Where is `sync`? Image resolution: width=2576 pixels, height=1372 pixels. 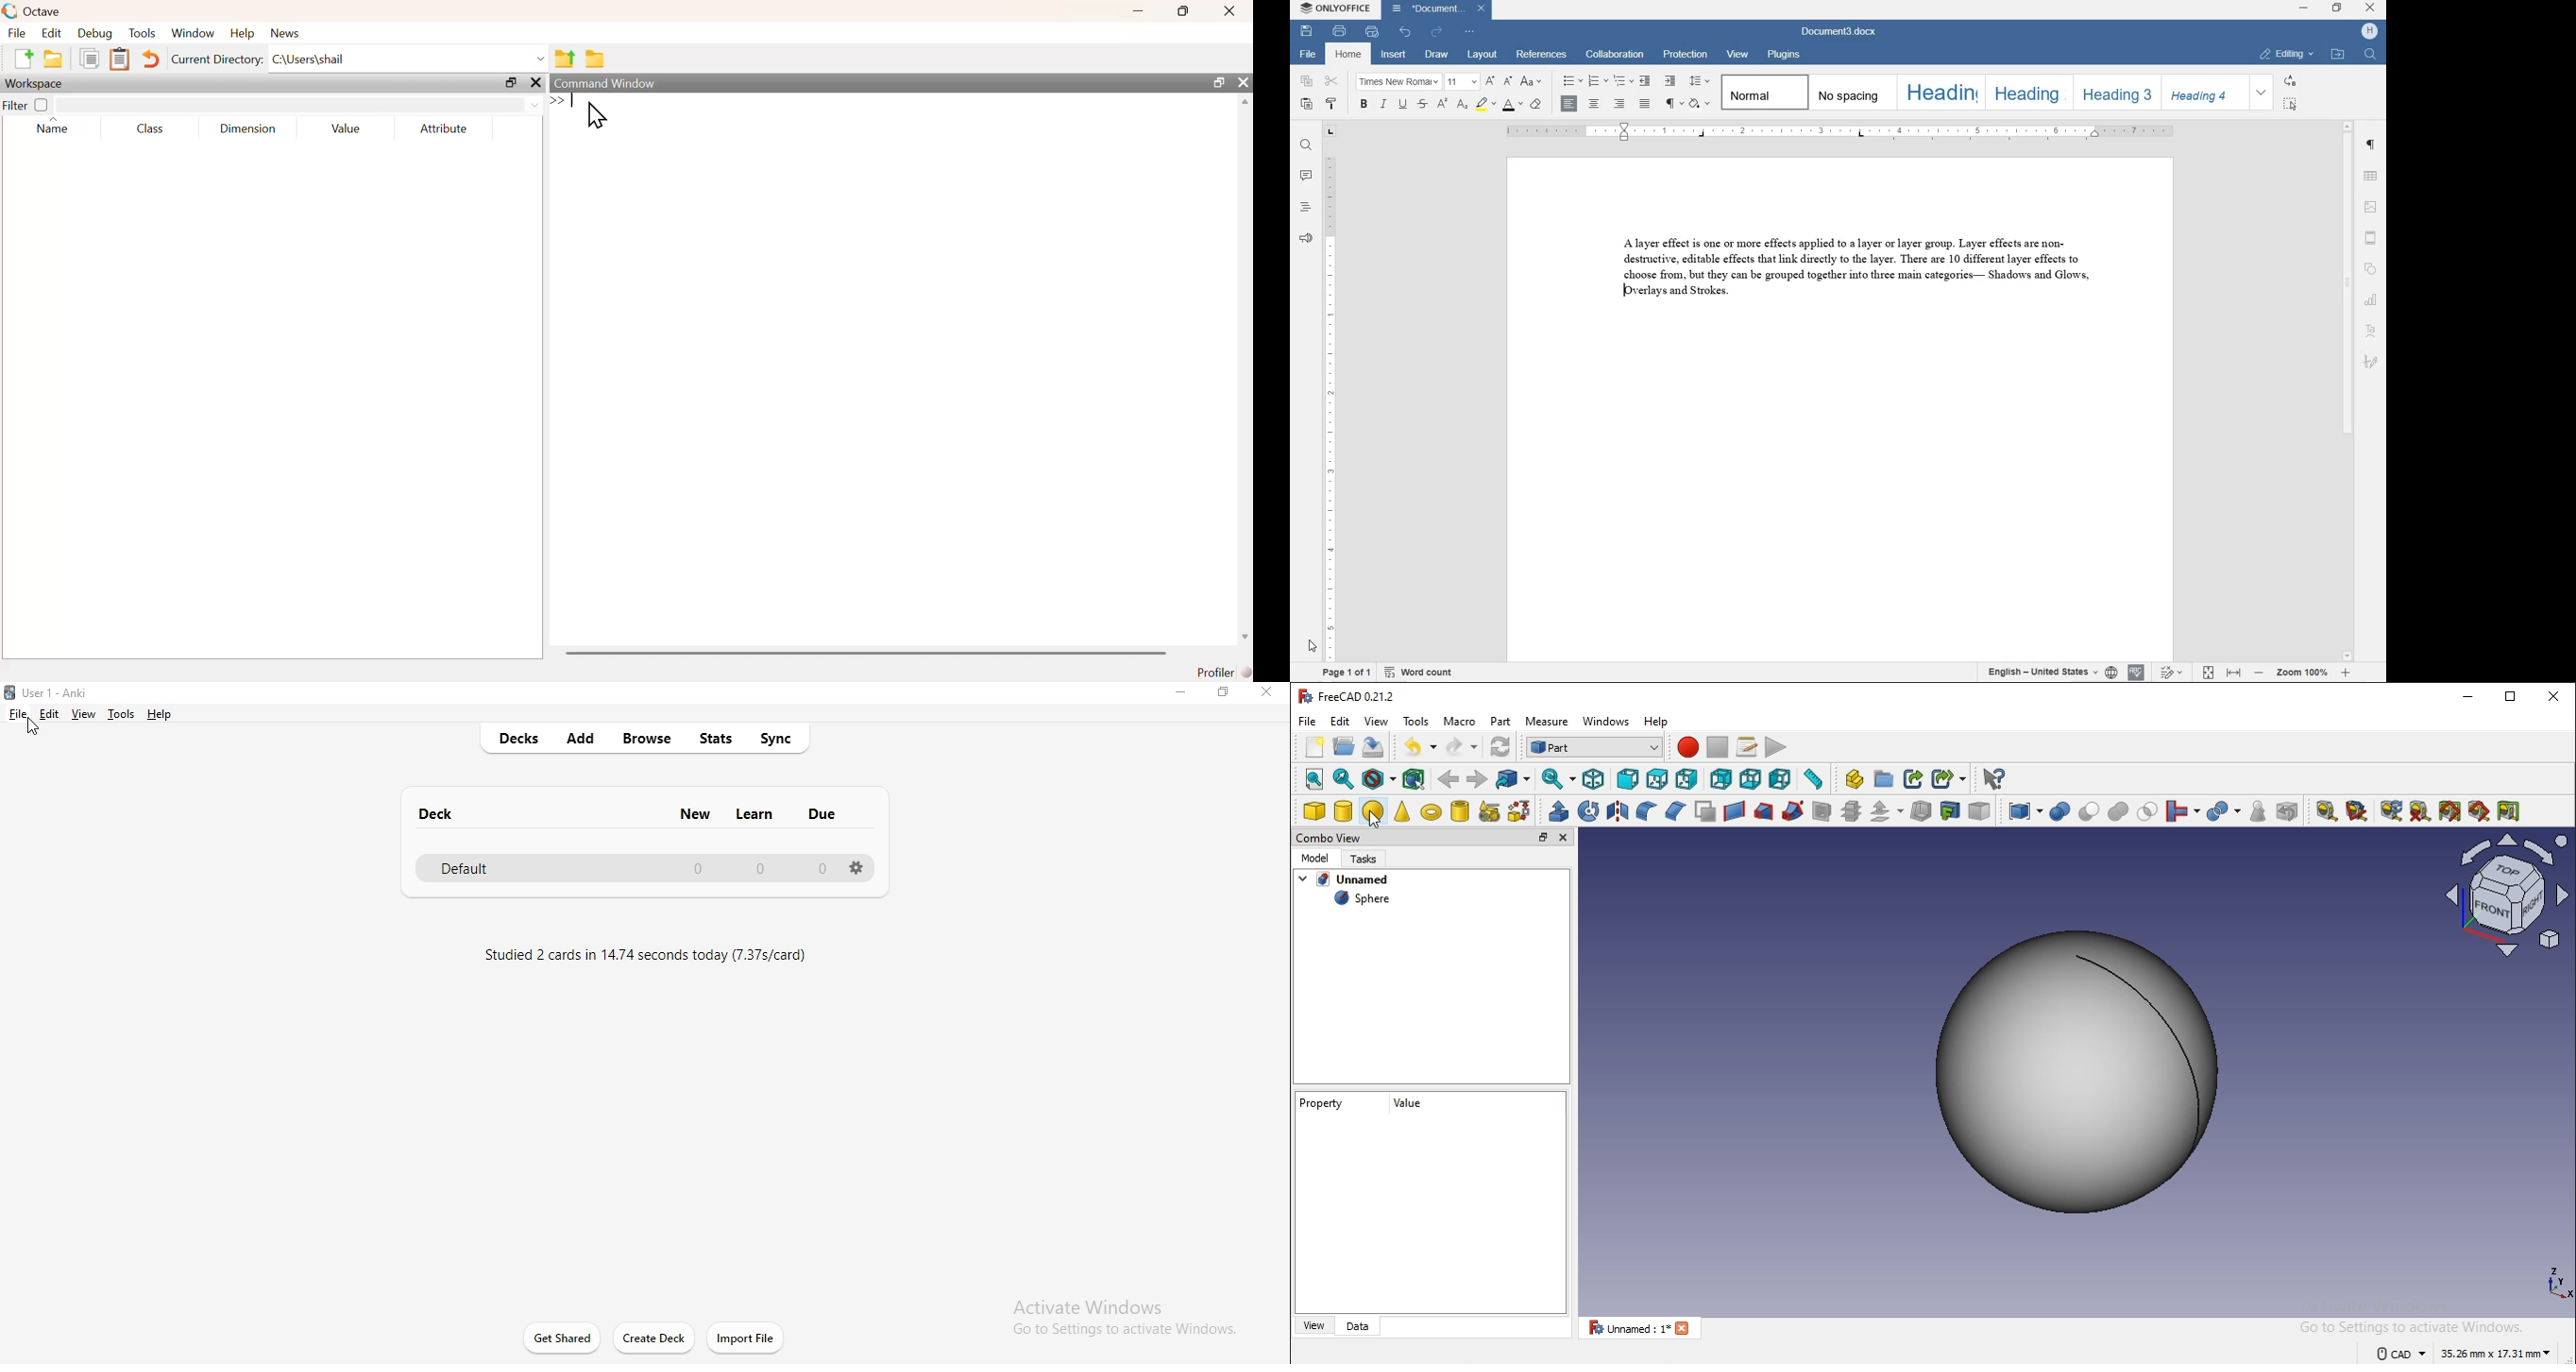 sync is located at coordinates (783, 738).